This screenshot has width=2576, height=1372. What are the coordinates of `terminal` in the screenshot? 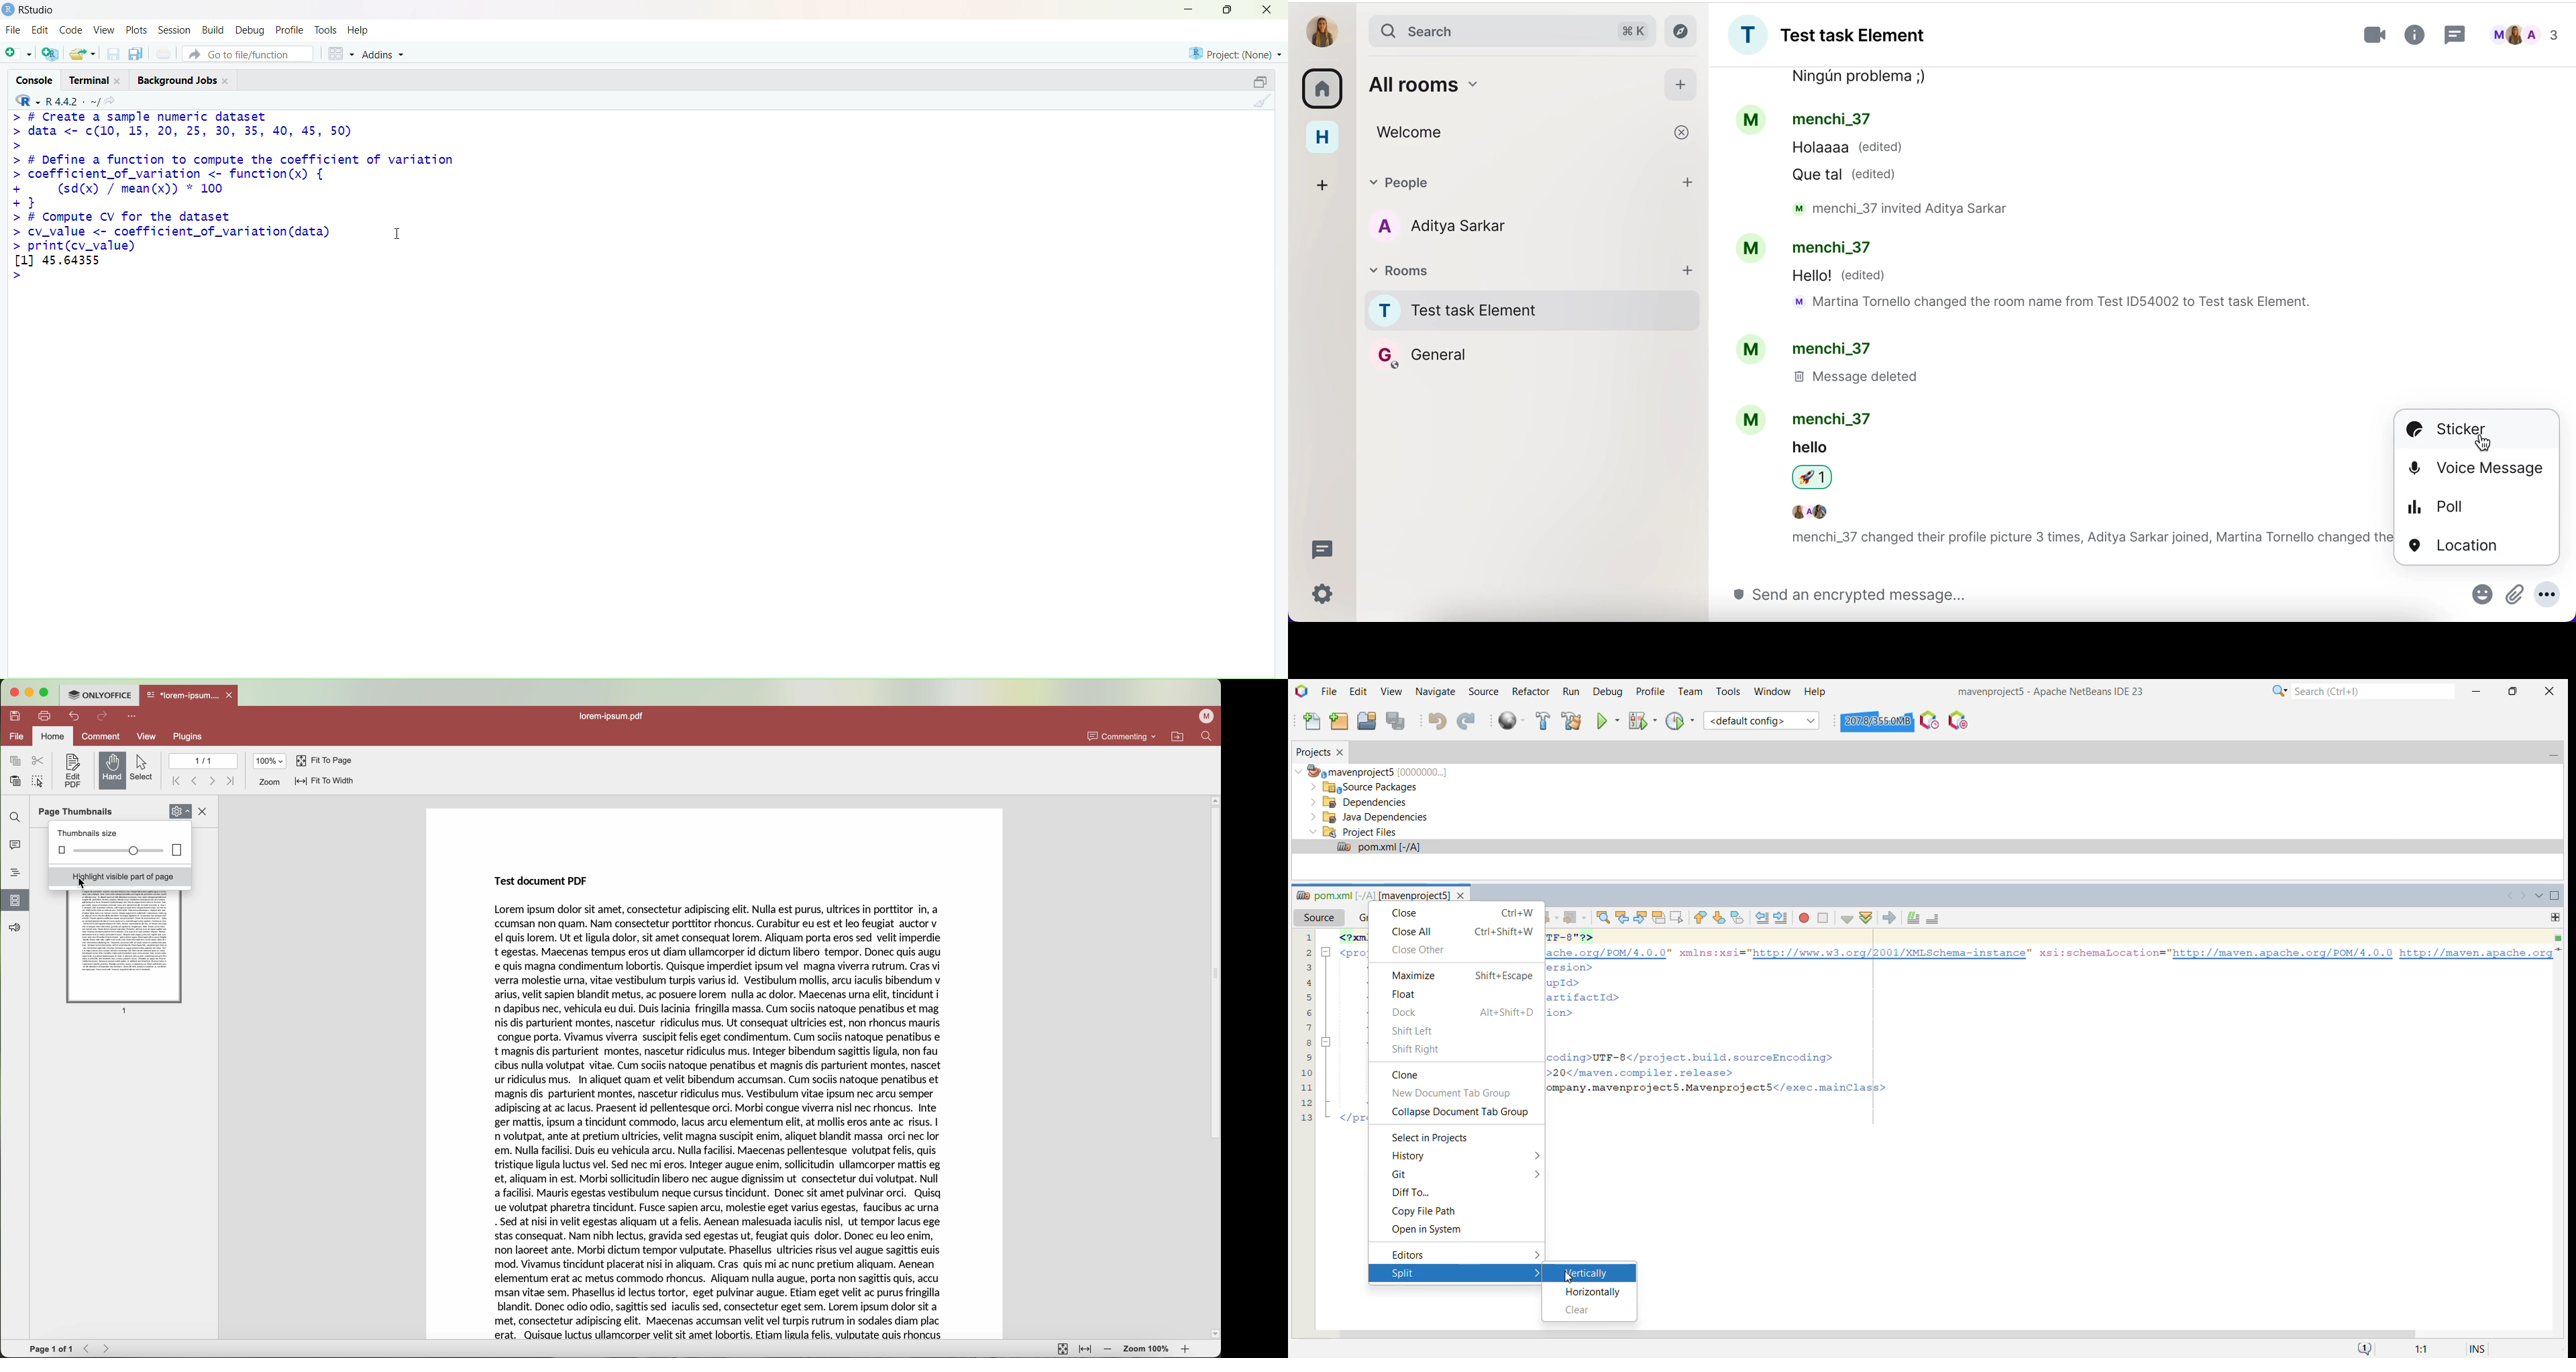 It's located at (90, 81).